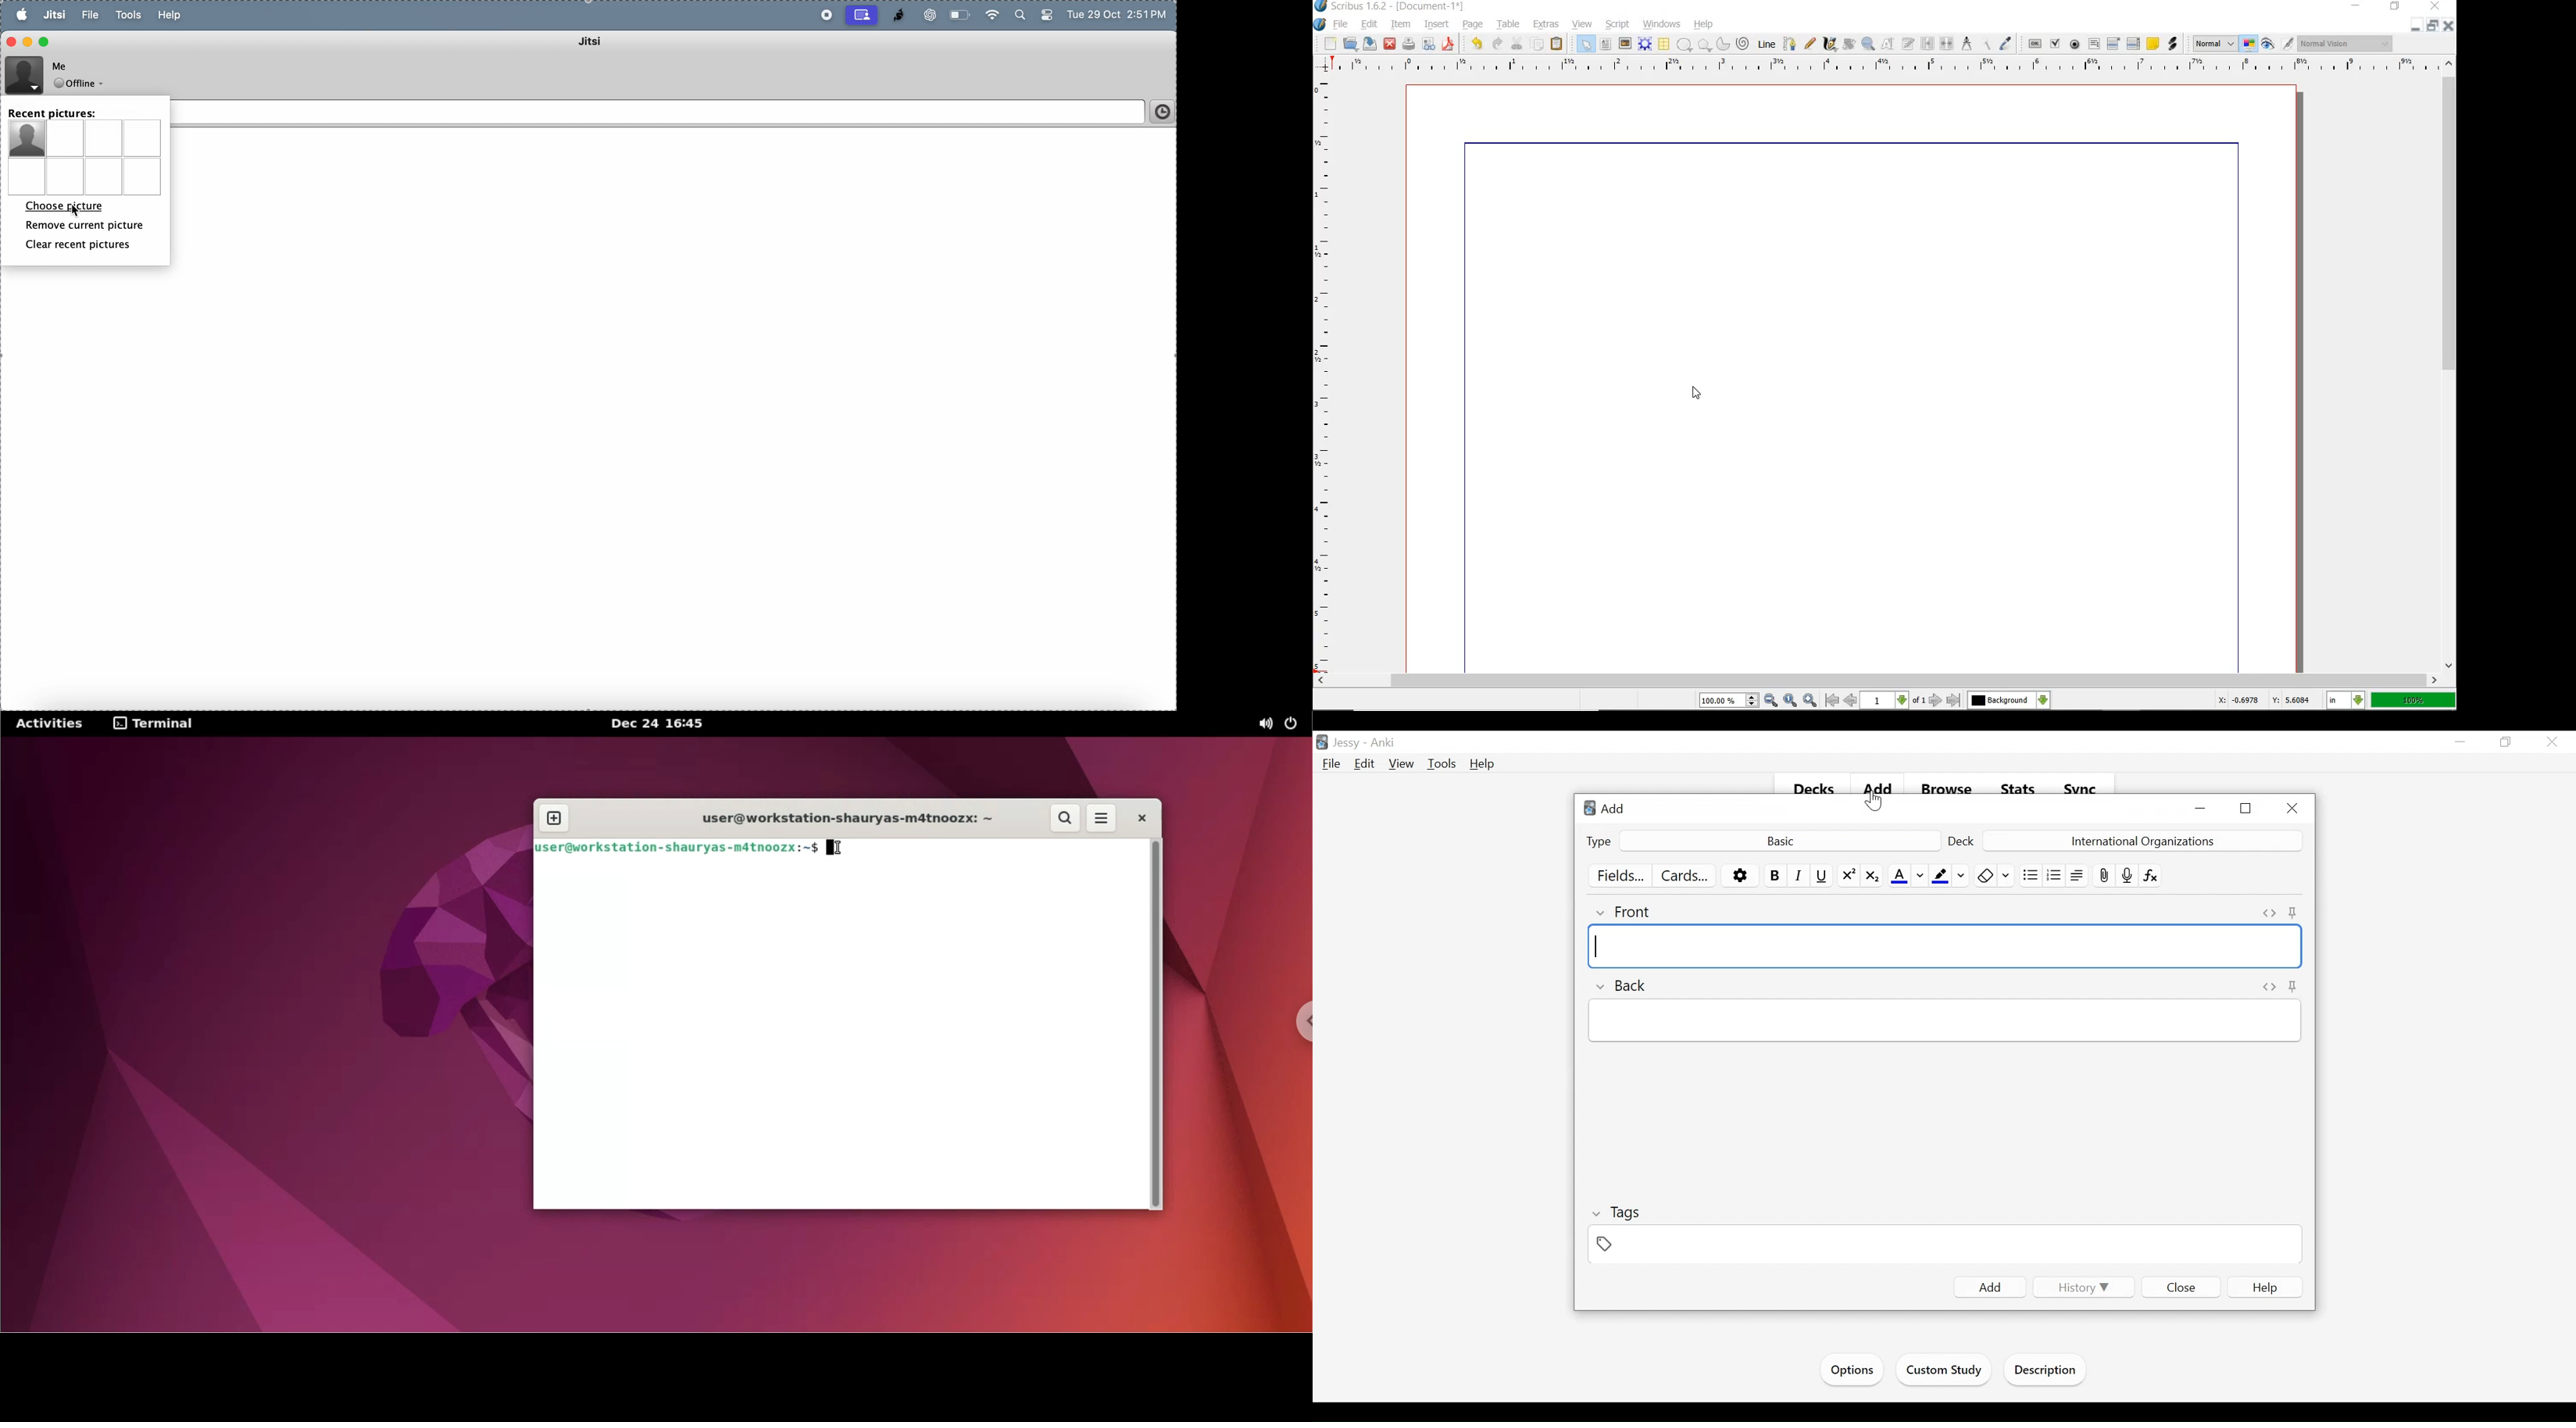 This screenshot has height=1428, width=2576. Describe the element at coordinates (2269, 912) in the screenshot. I see `Toggle HTML` at that location.